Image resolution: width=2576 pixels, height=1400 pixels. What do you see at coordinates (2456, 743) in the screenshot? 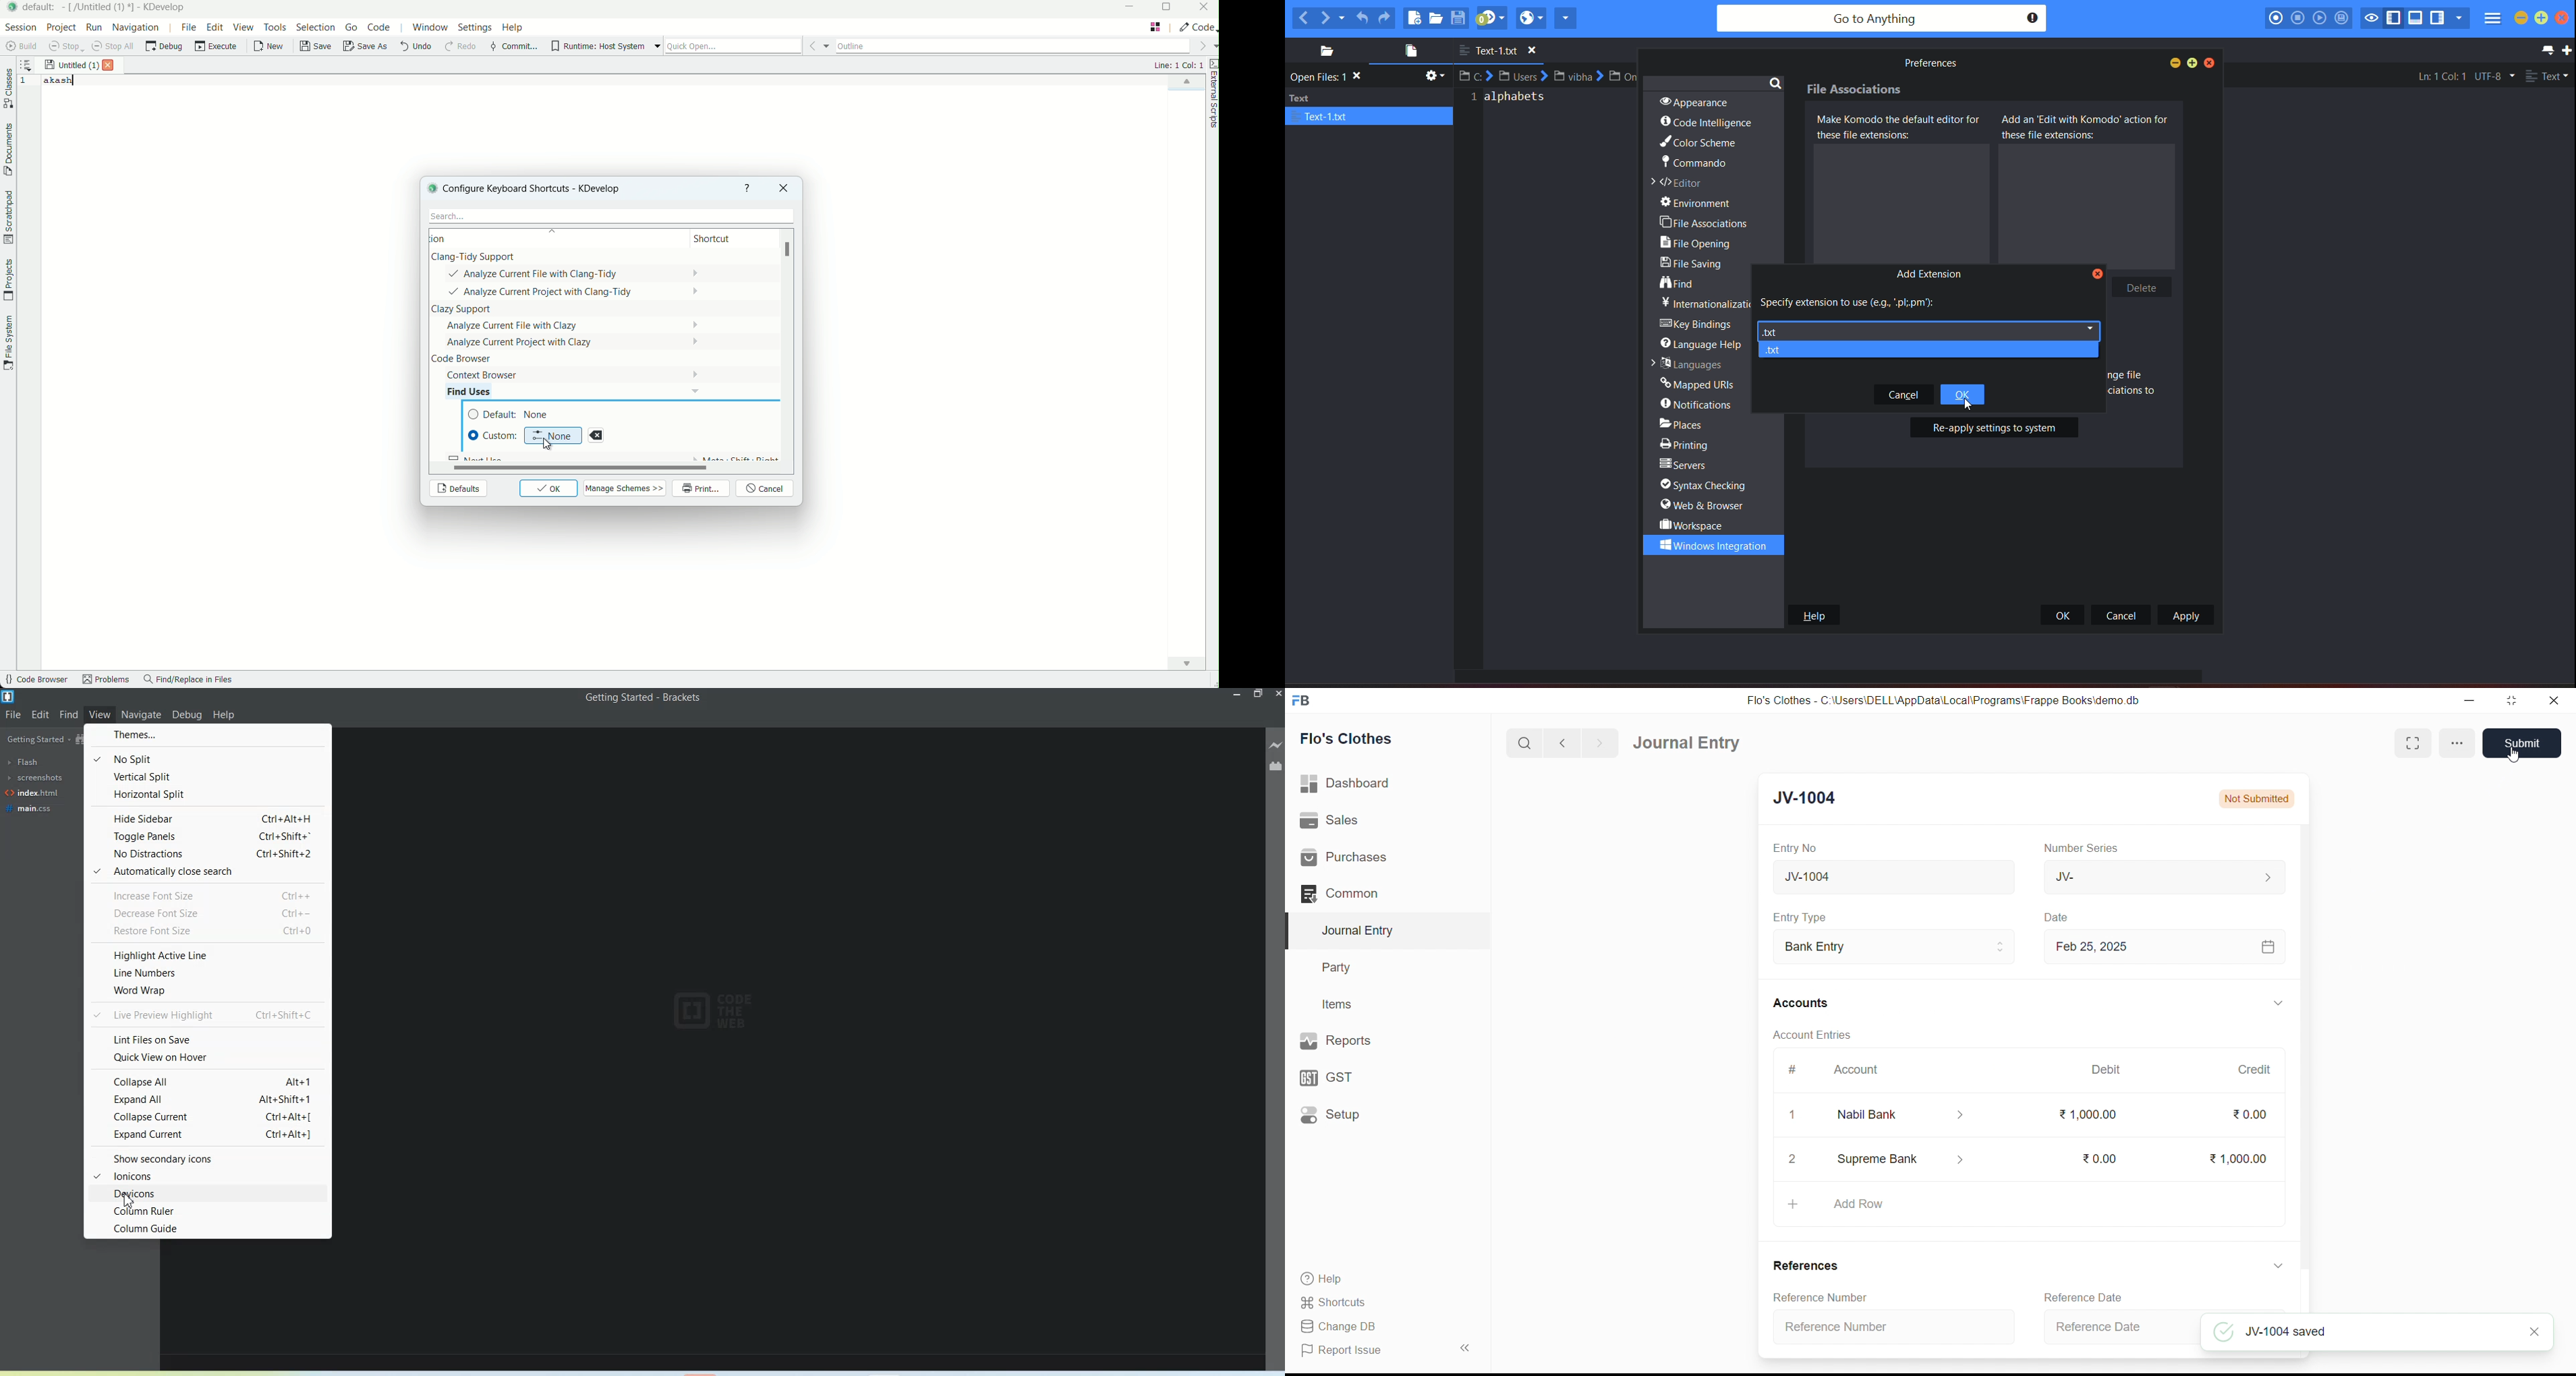
I see `More Options` at bounding box center [2456, 743].